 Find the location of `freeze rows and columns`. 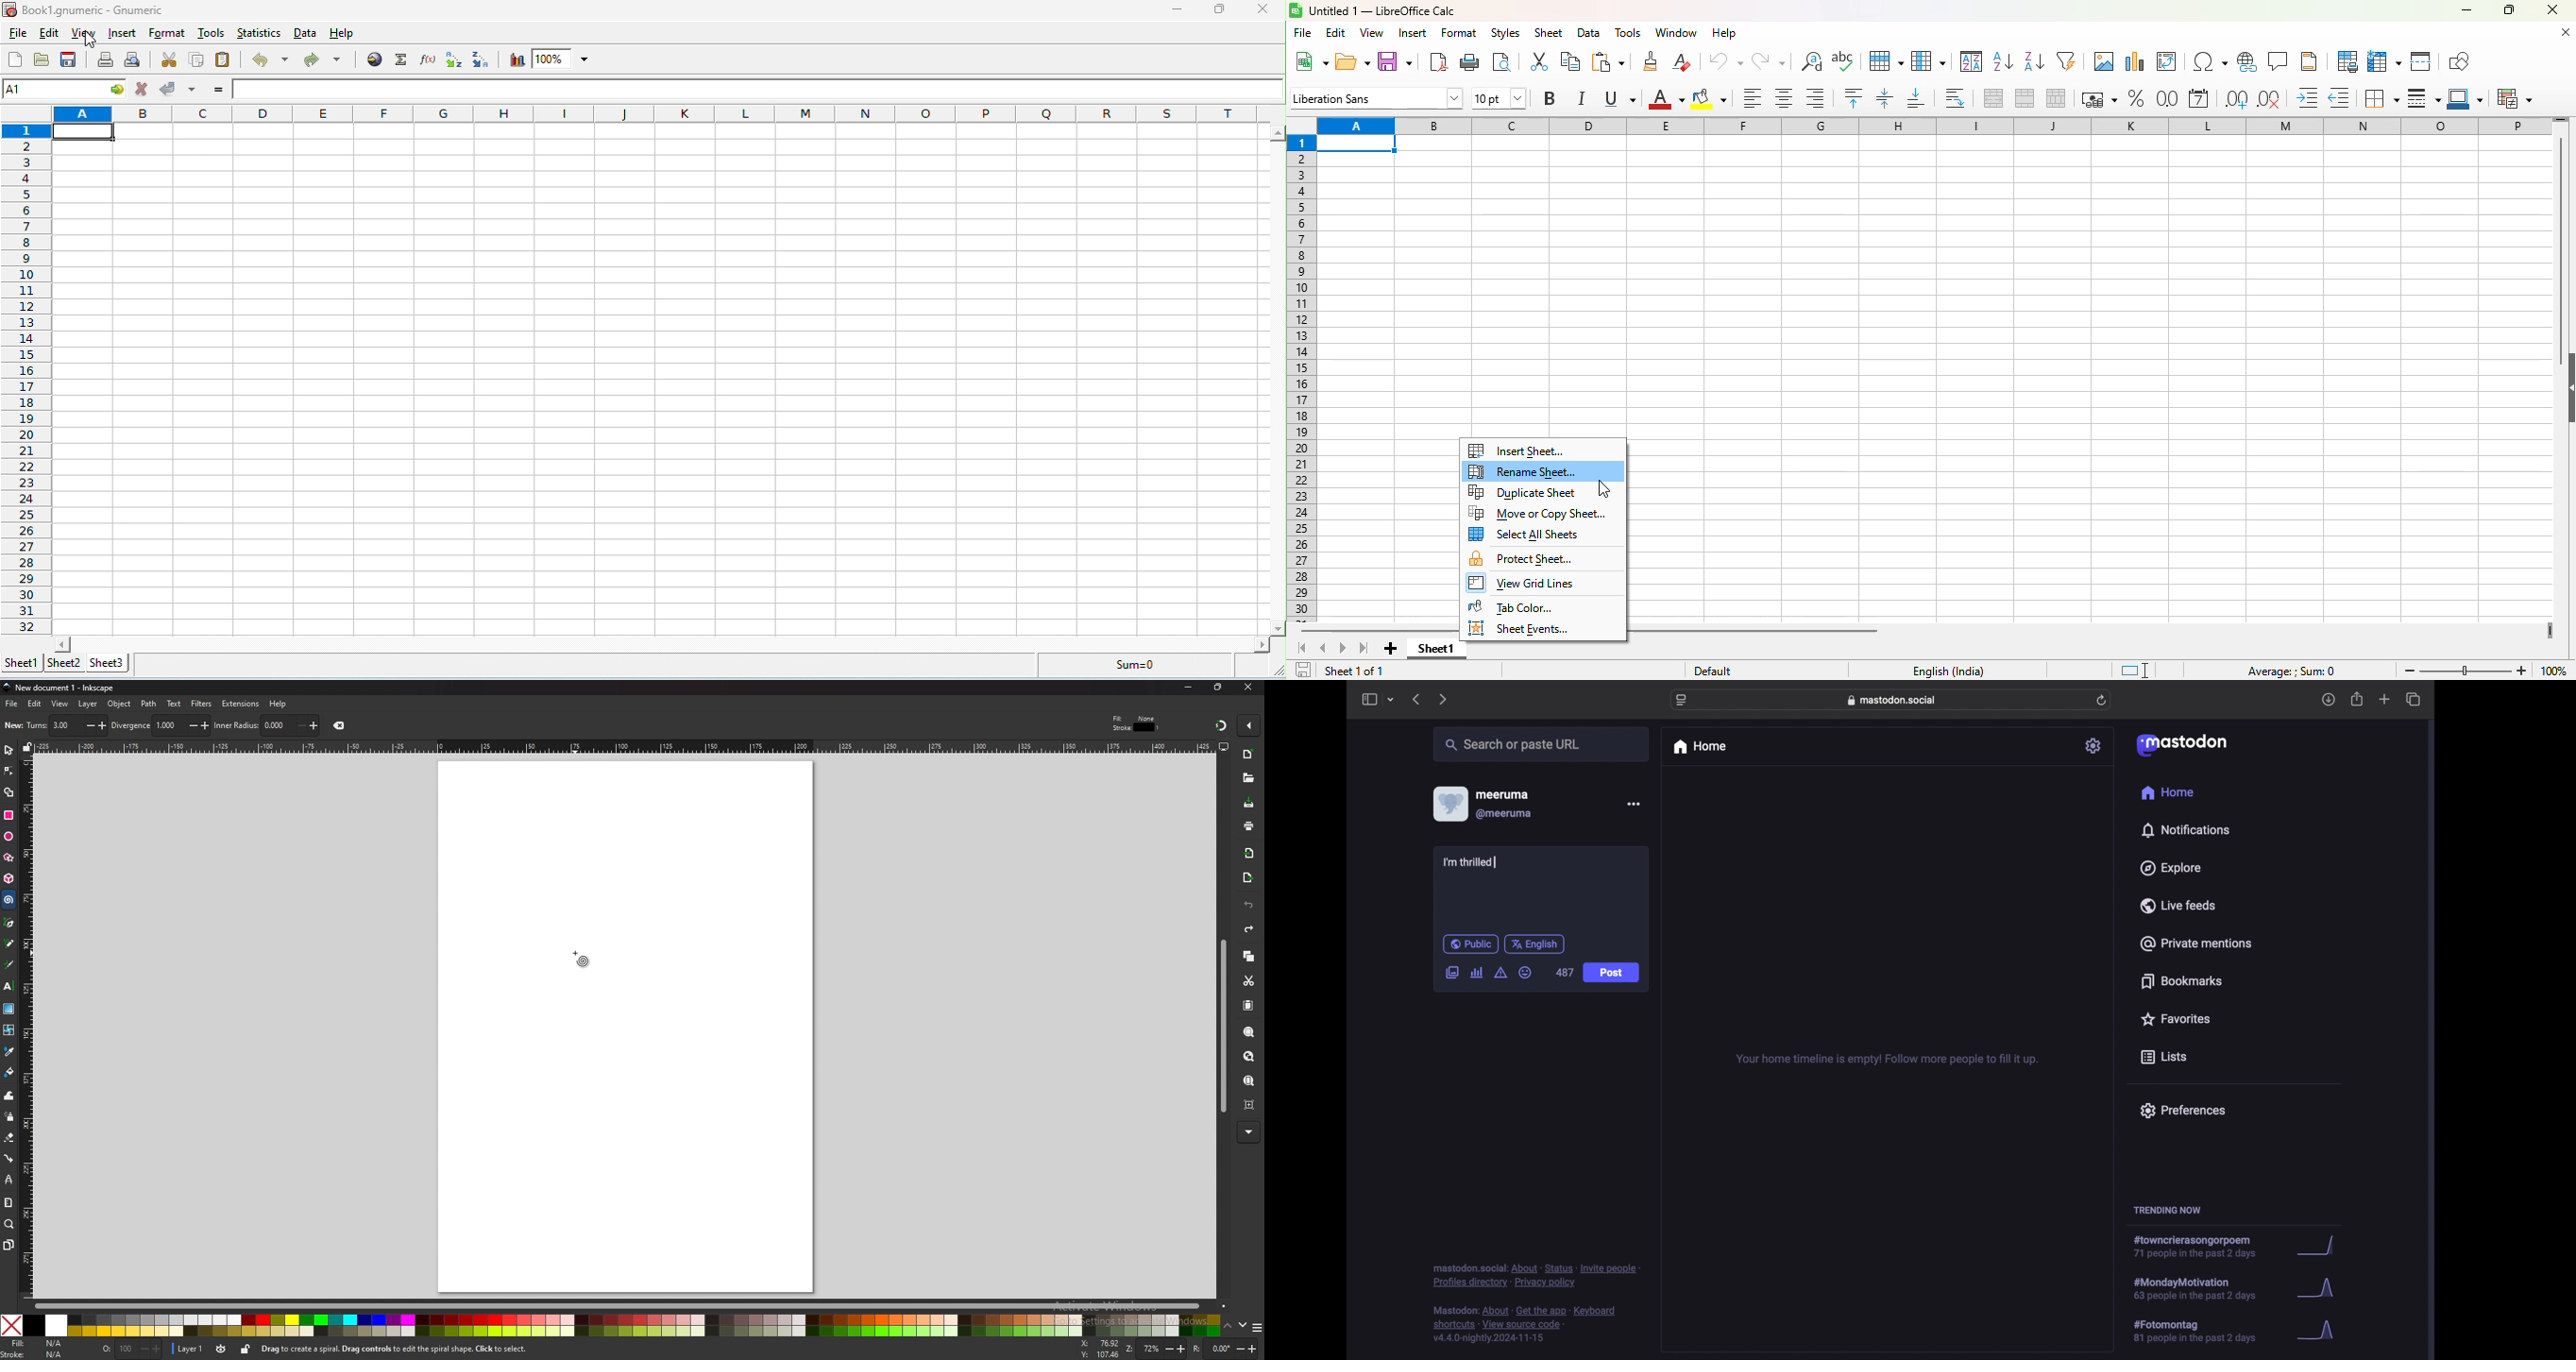

freeze rows and columns is located at coordinates (2384, 60).